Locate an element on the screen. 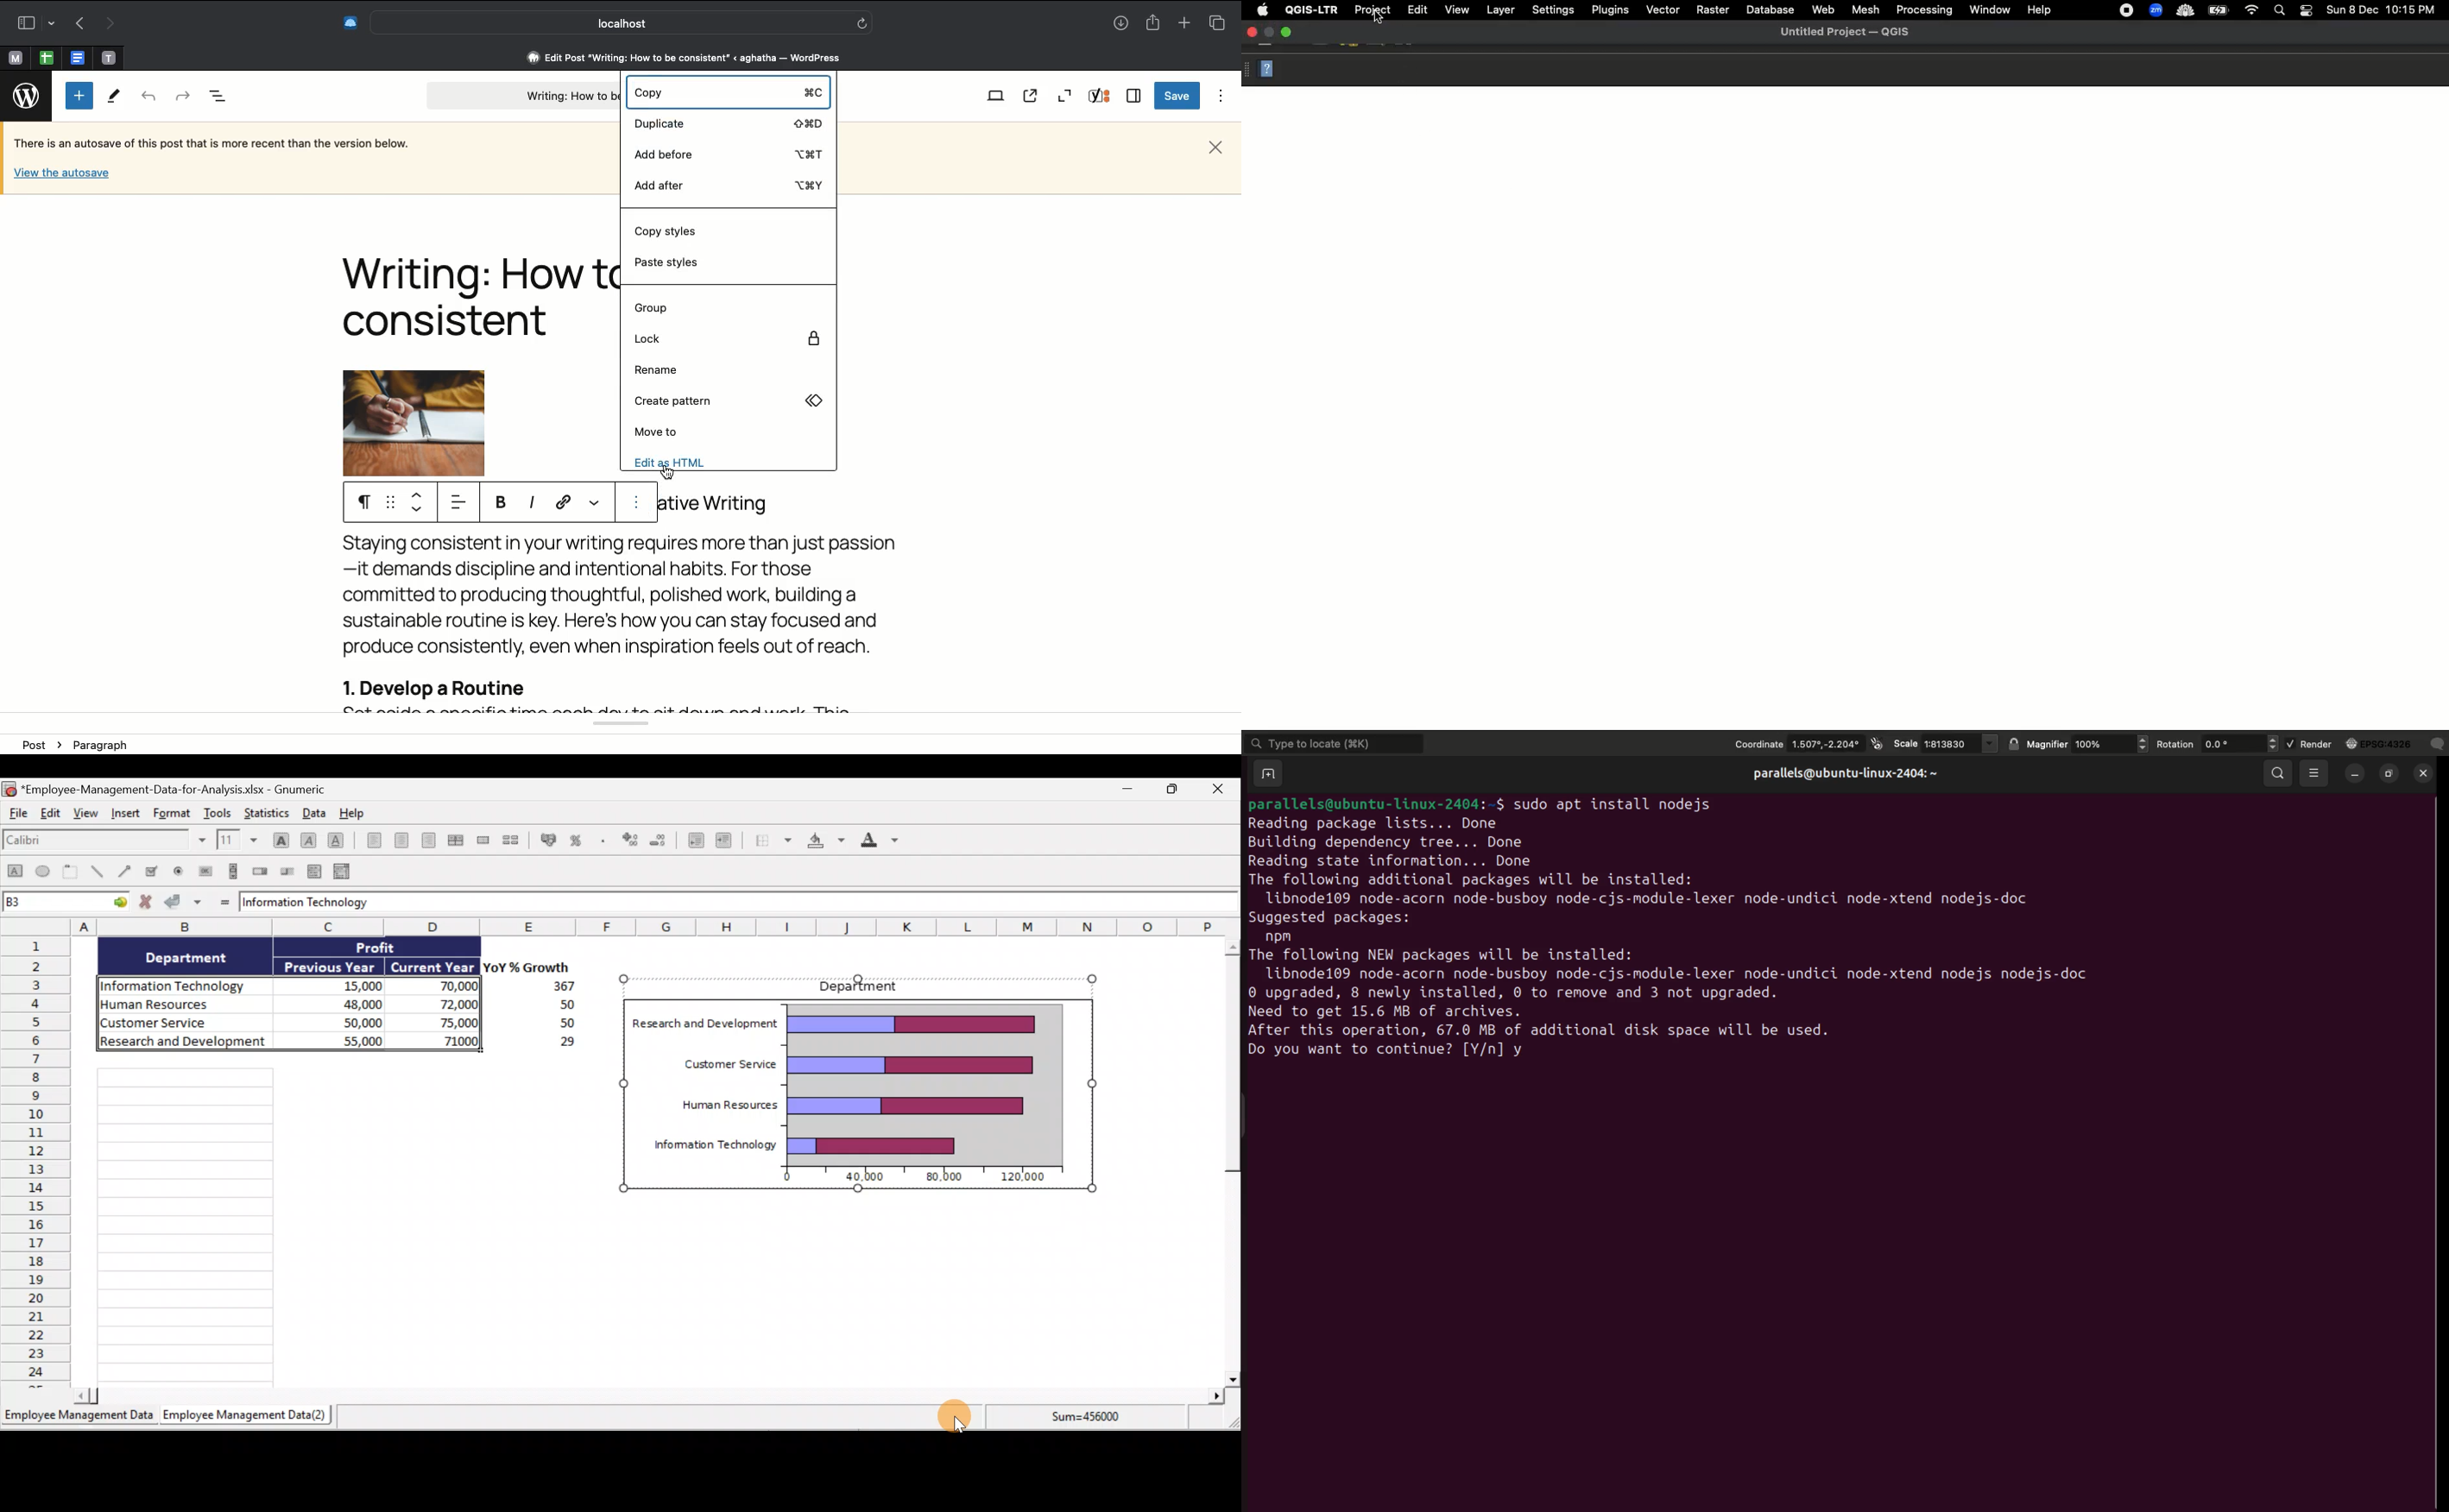  80.000 is located at coordinates (940, 1178).